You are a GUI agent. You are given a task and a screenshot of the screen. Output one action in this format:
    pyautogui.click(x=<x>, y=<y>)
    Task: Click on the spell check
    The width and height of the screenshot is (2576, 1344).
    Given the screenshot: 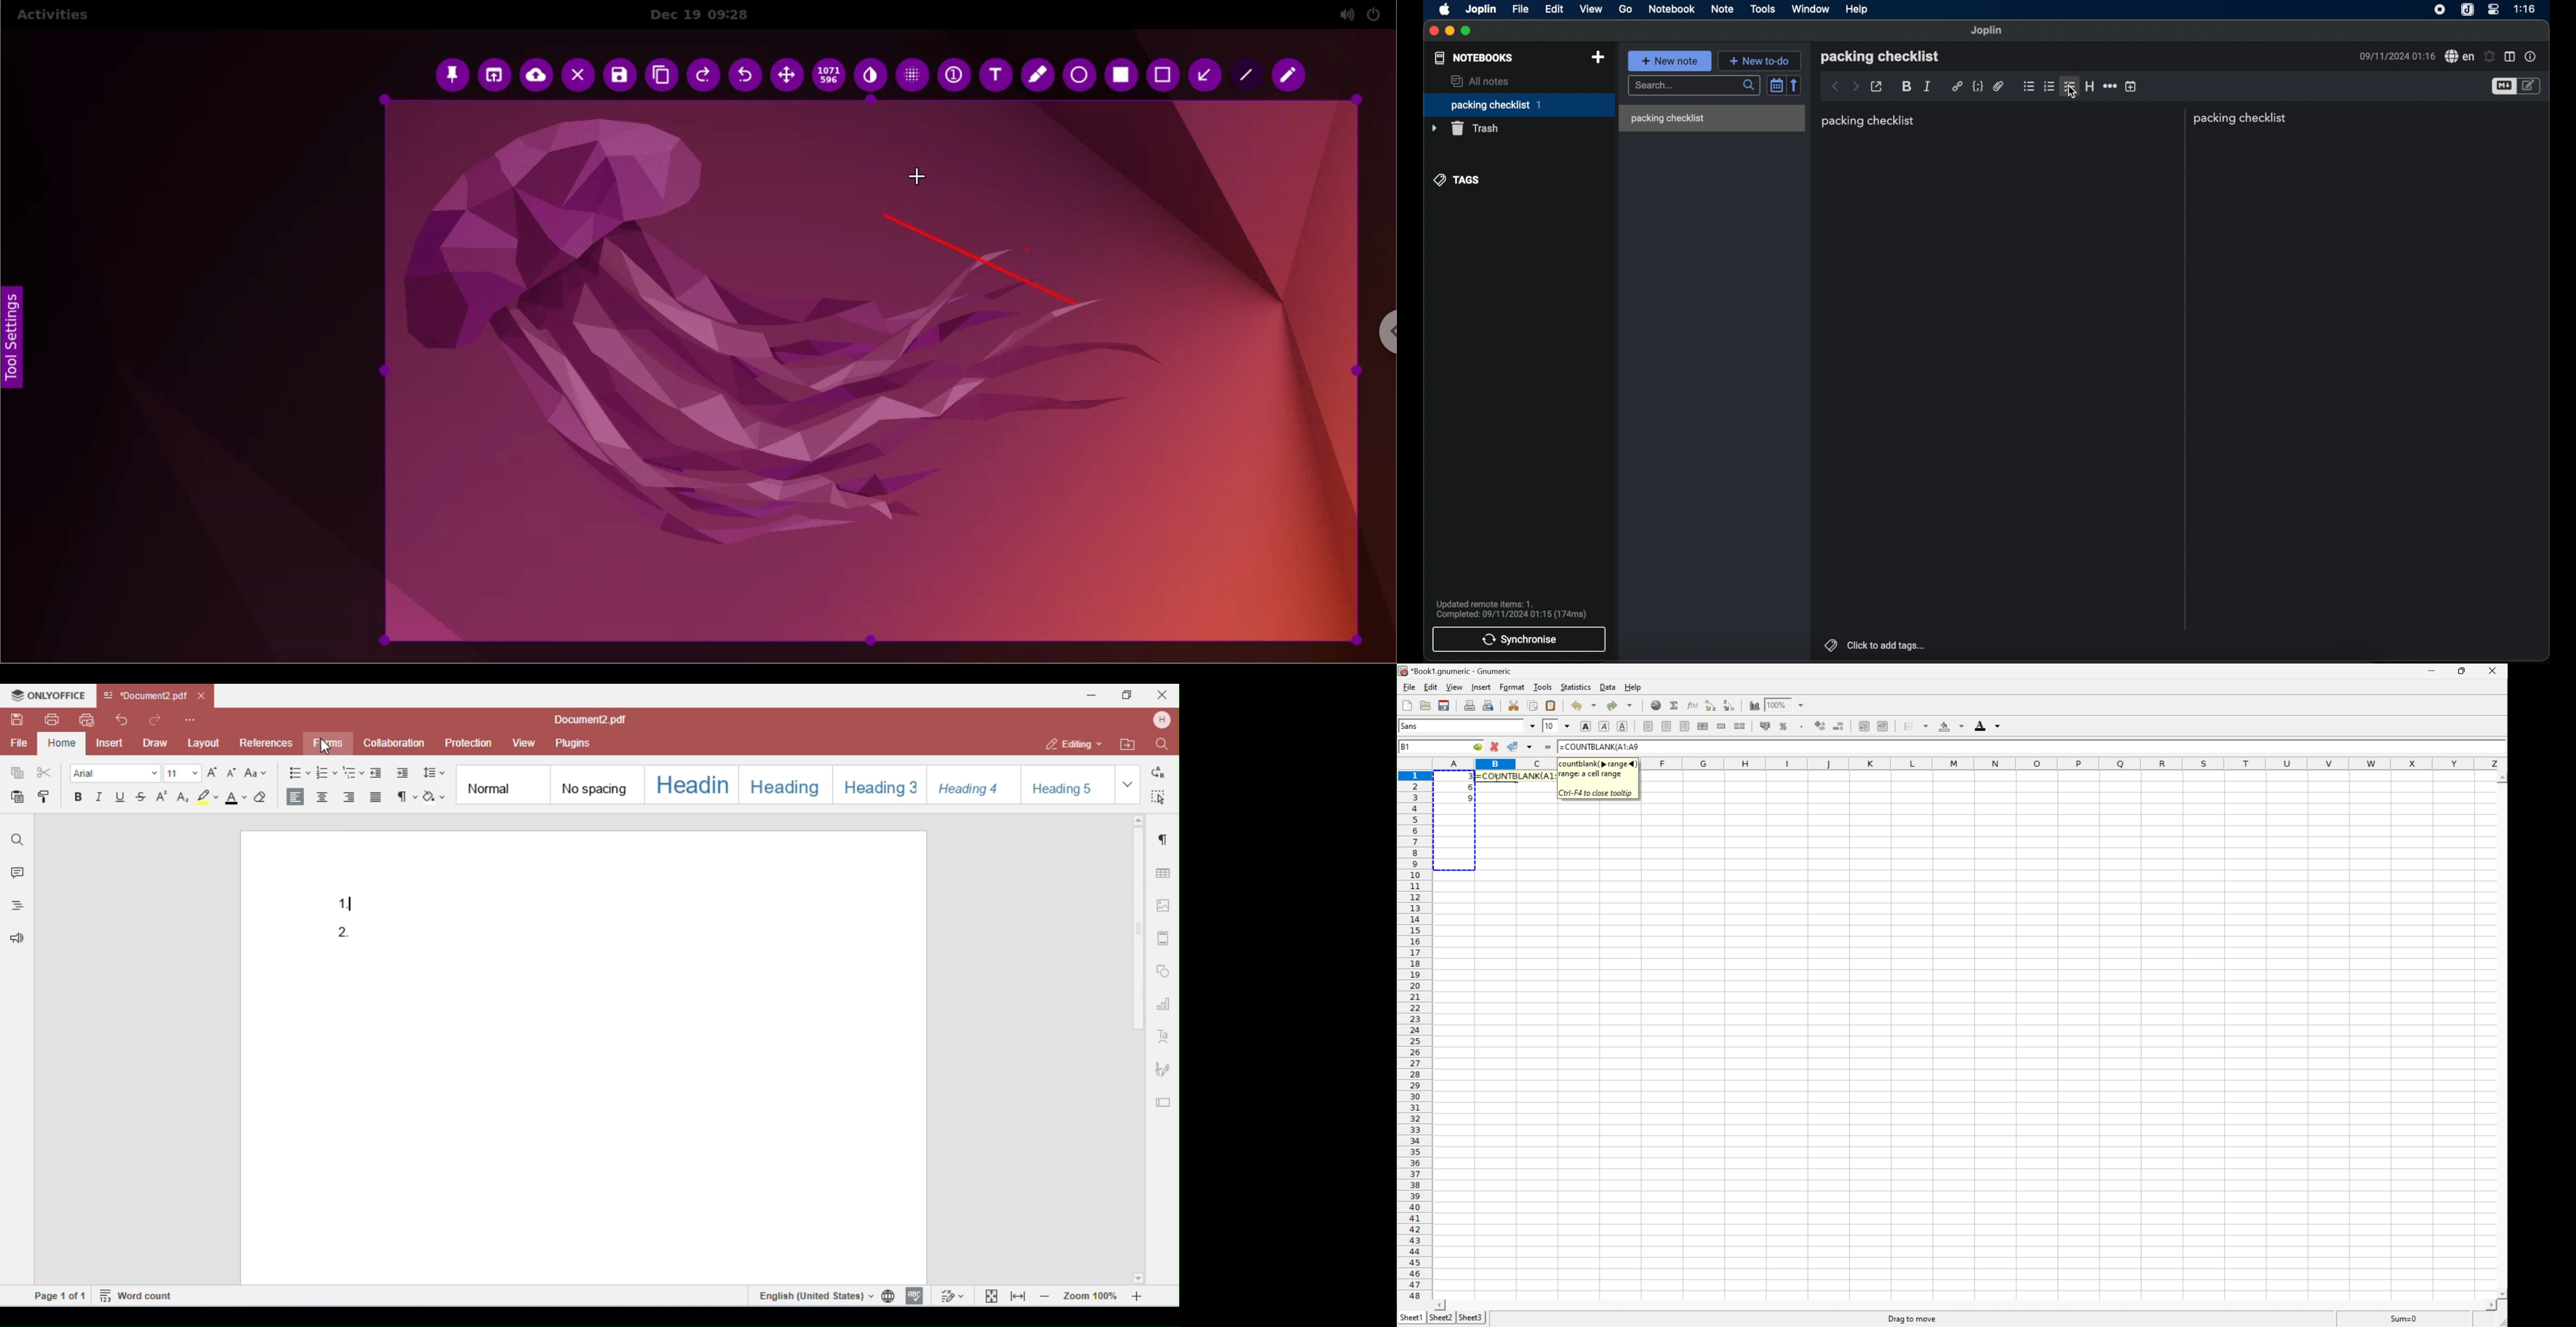 What is the action you would take?
    pyautogui.click(x=2460, y=57)
    